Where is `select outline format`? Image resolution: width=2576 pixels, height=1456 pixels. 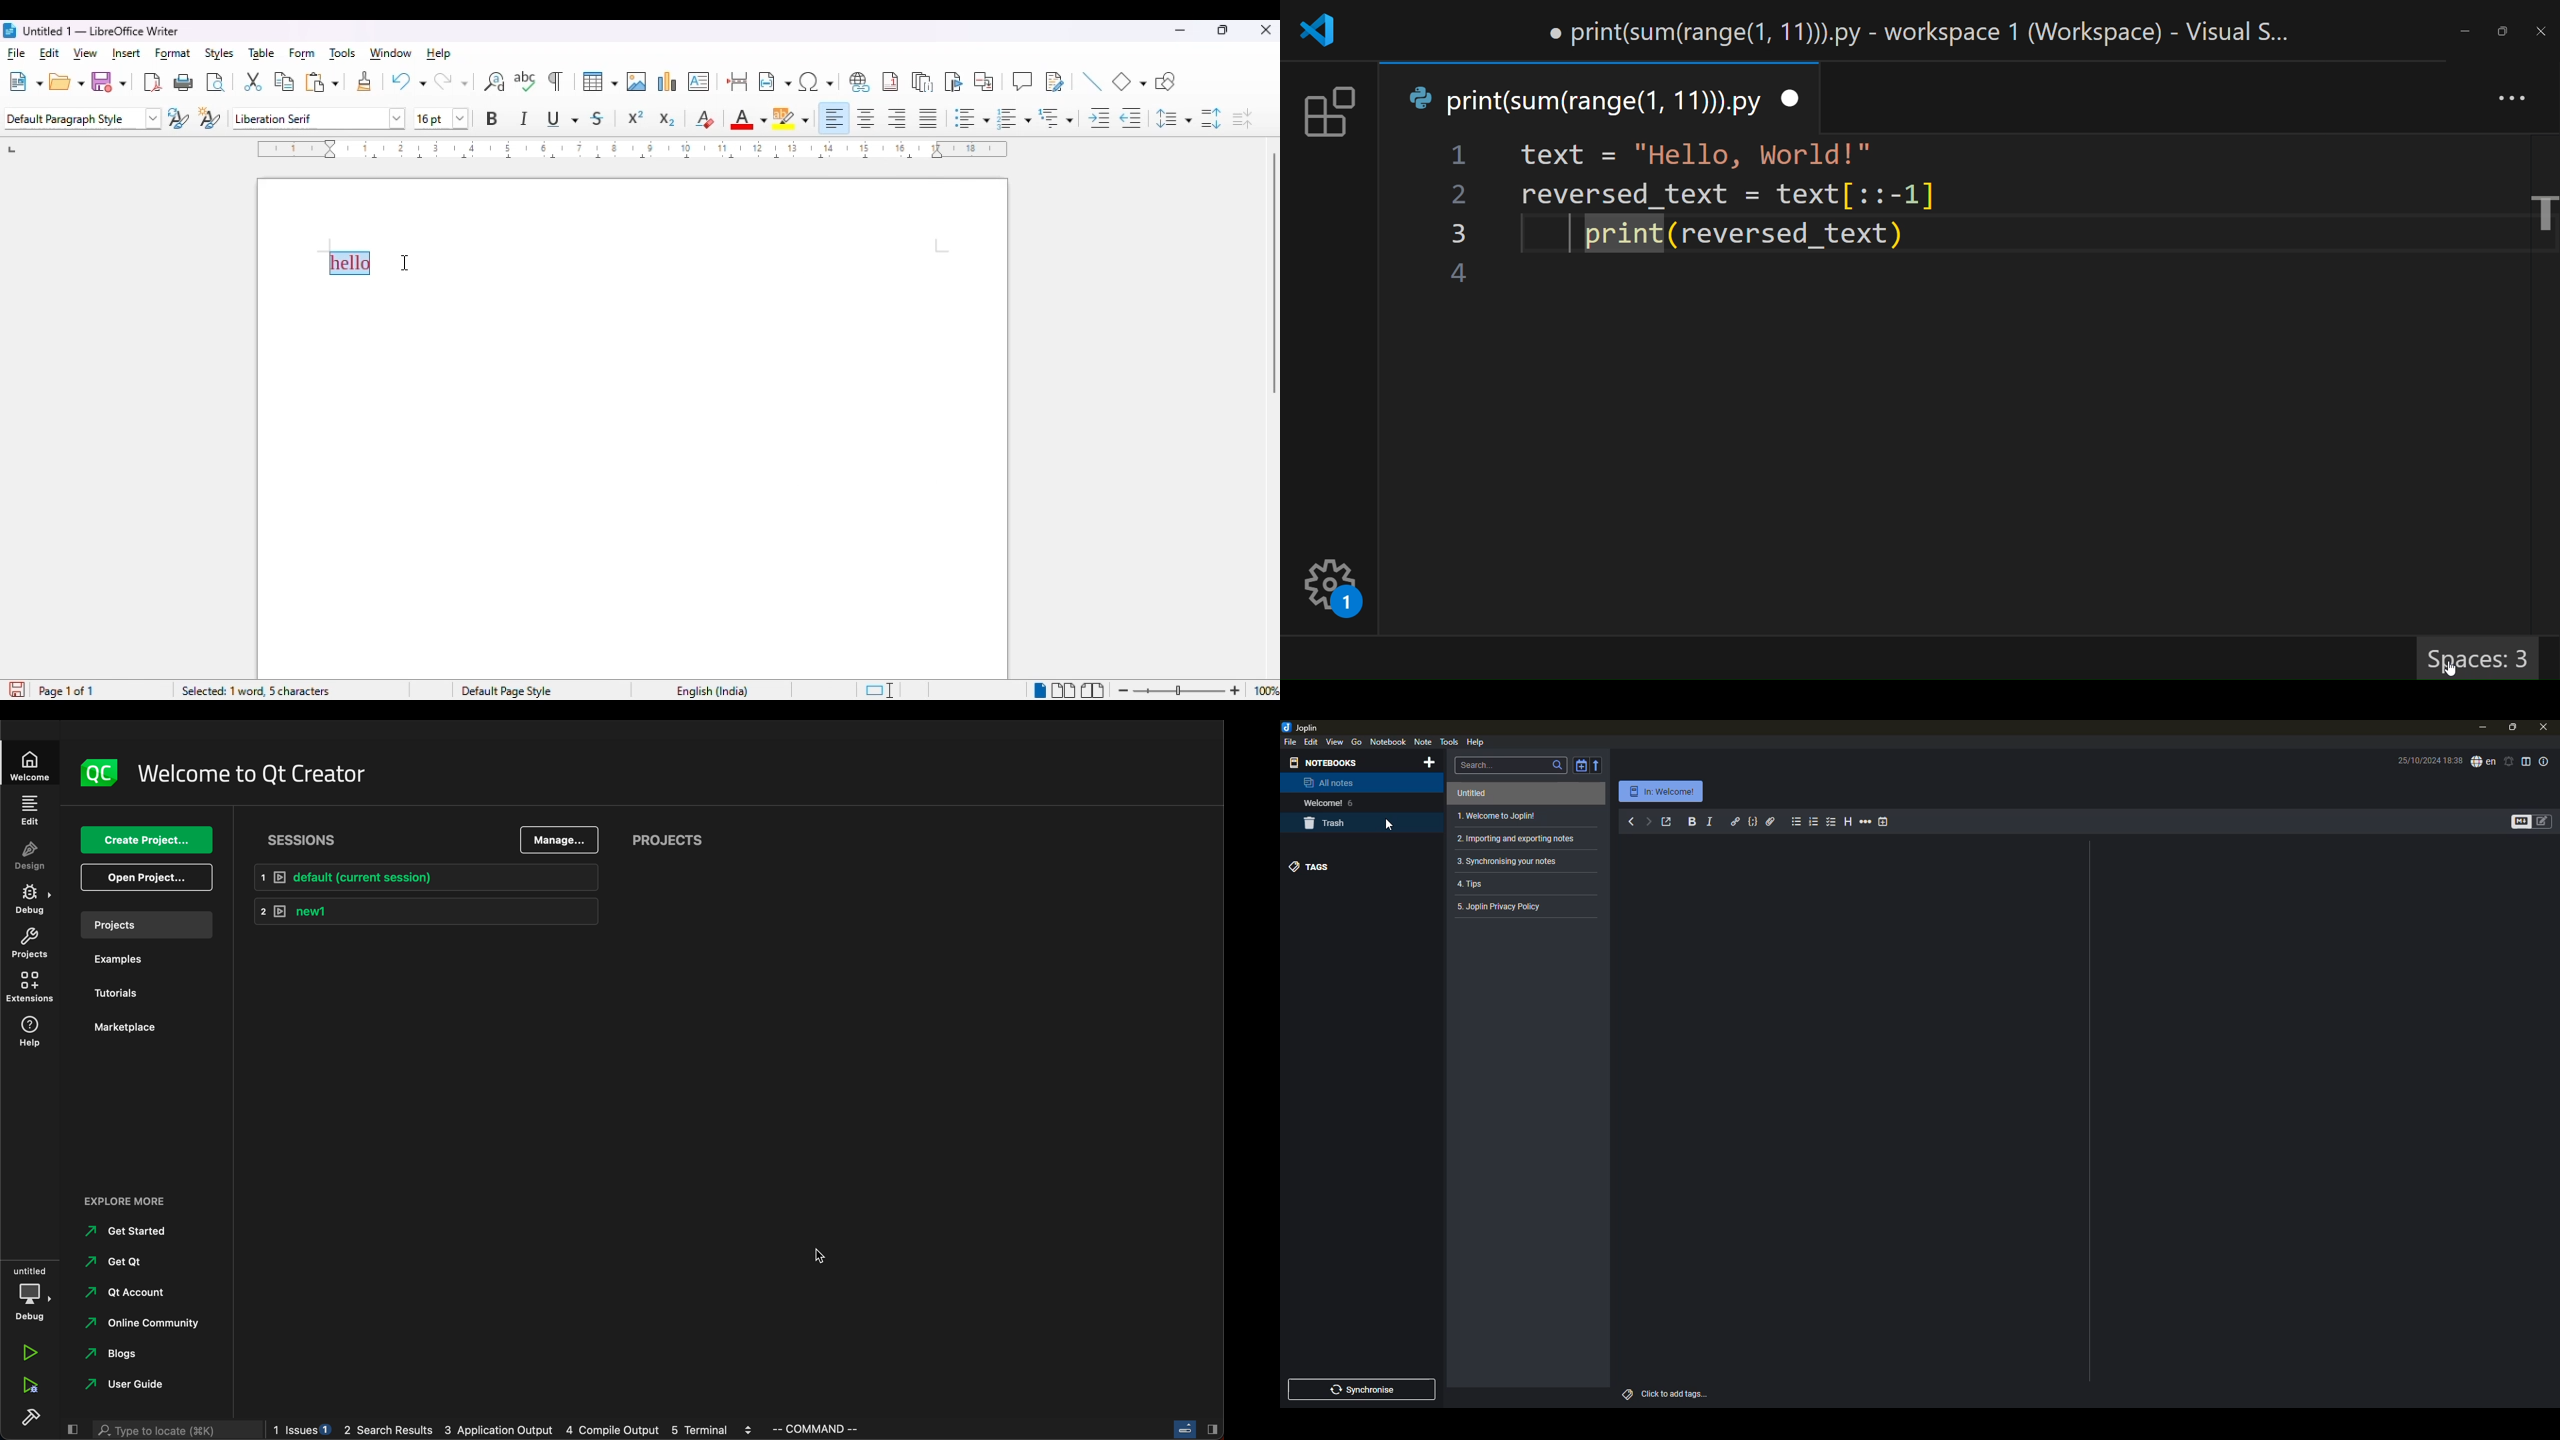 select outline format is located at coordinates (1056, 118).